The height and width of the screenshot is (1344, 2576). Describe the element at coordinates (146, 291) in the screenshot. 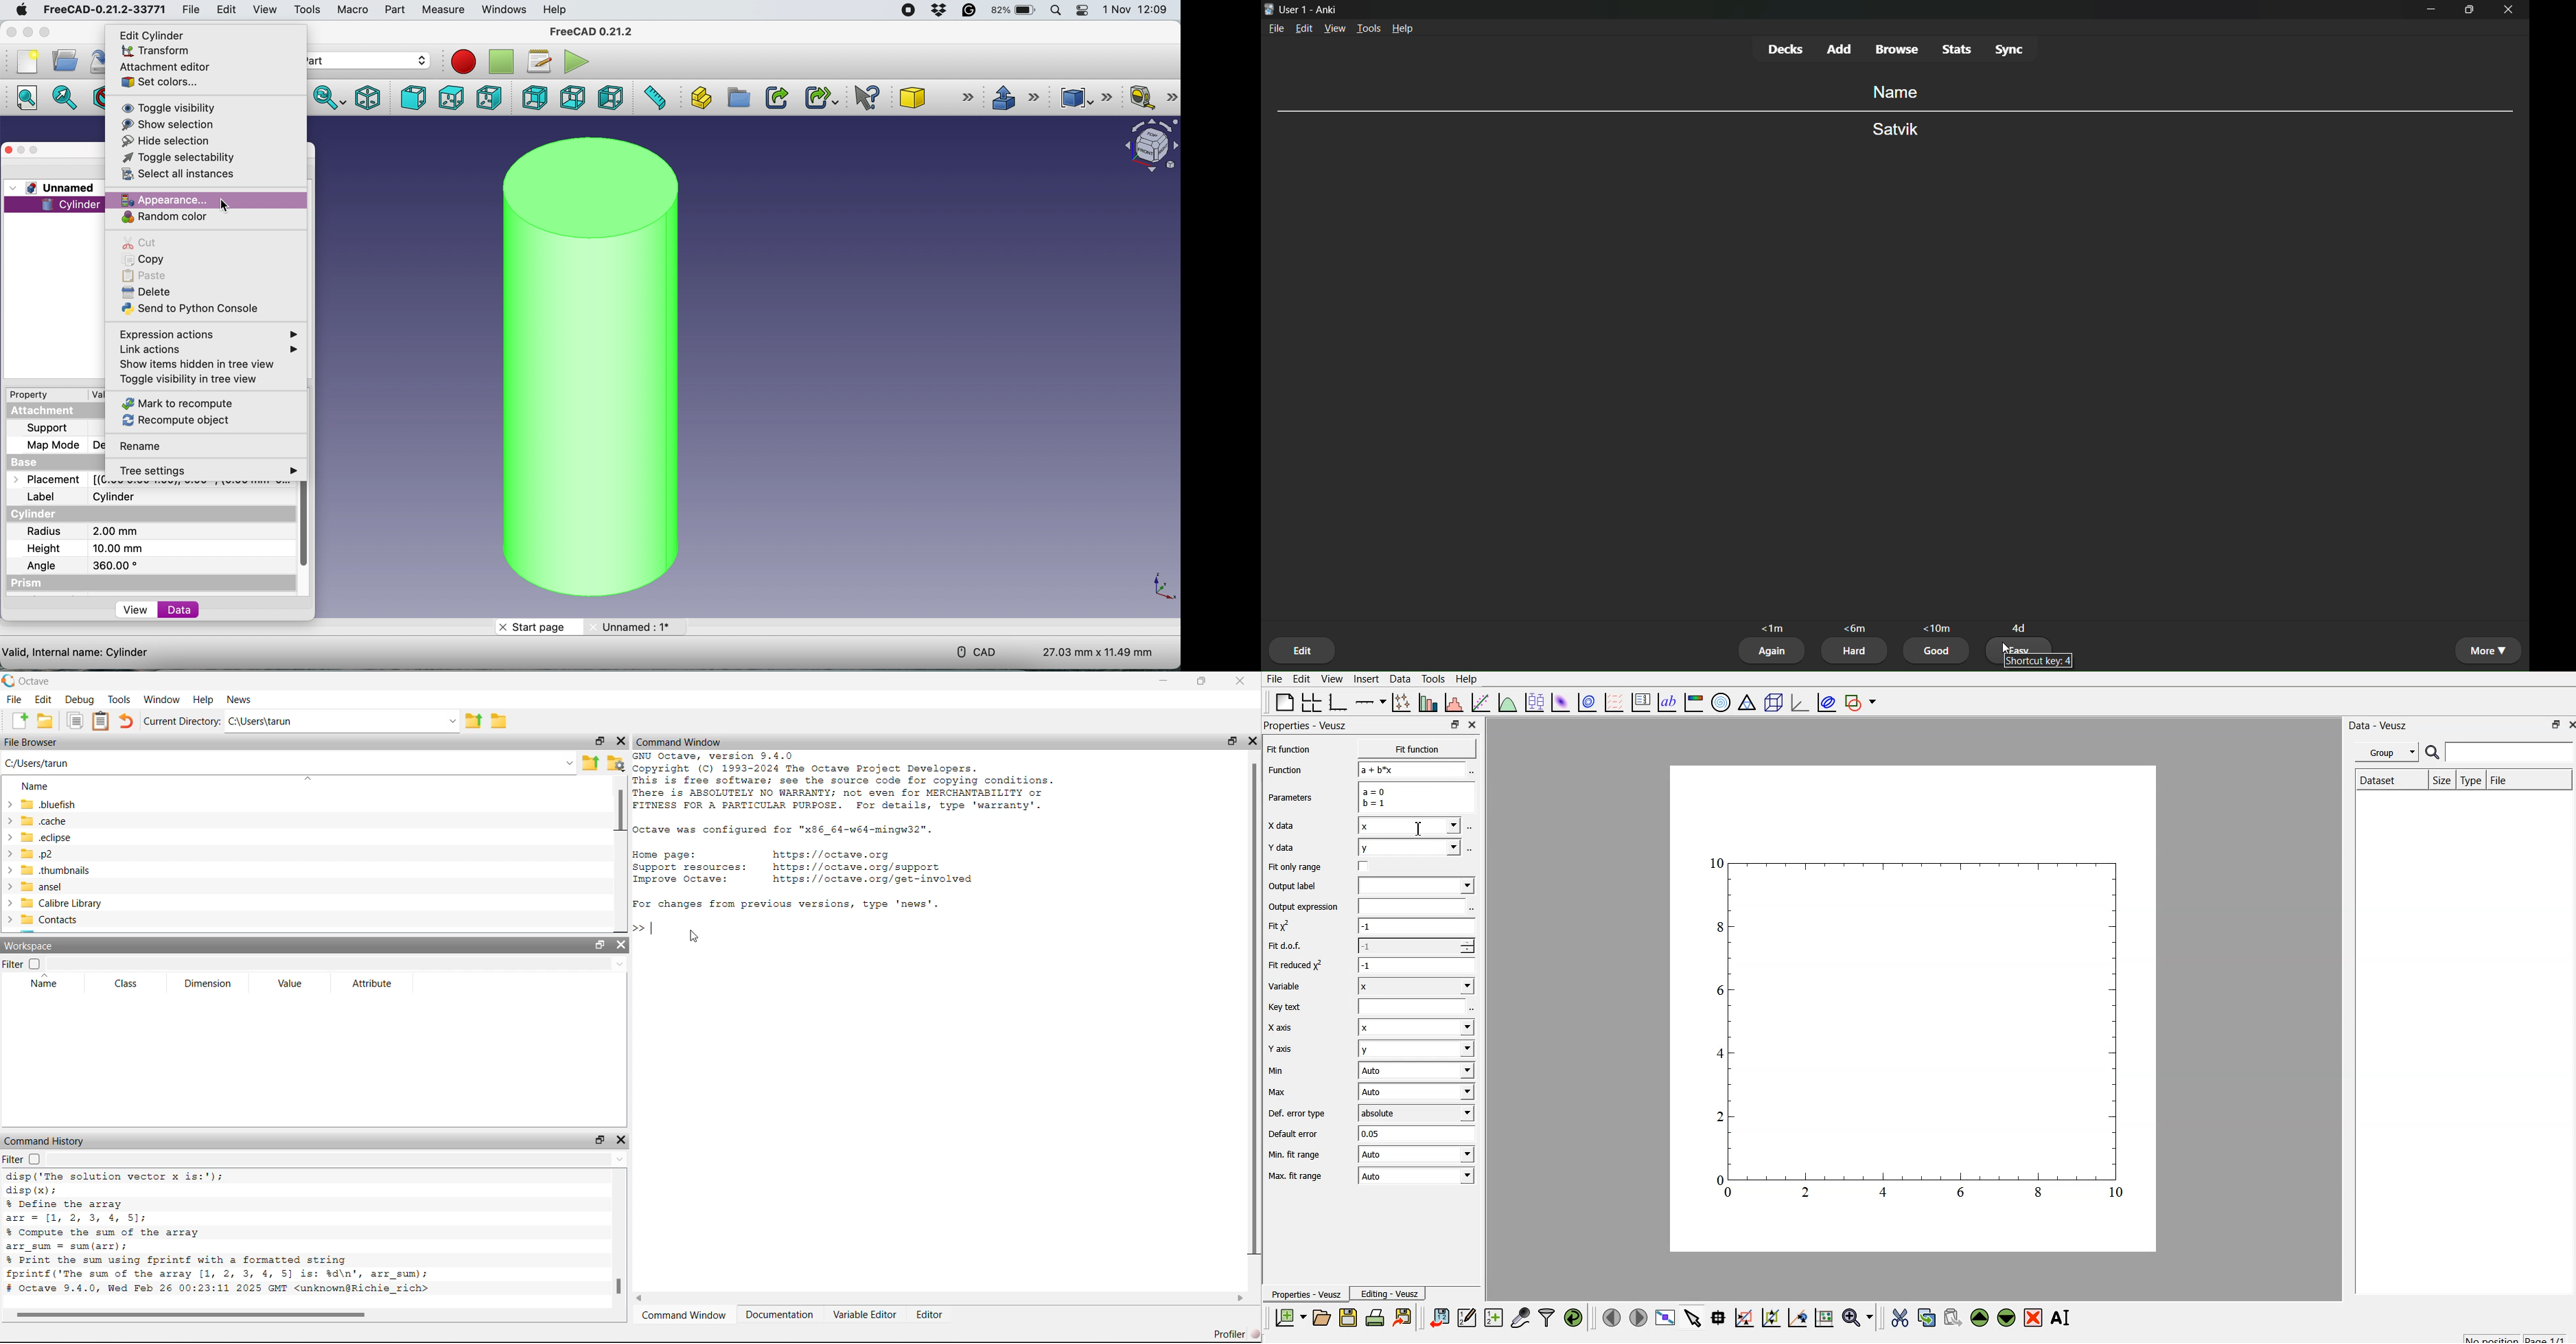

I see `delete` at that location.